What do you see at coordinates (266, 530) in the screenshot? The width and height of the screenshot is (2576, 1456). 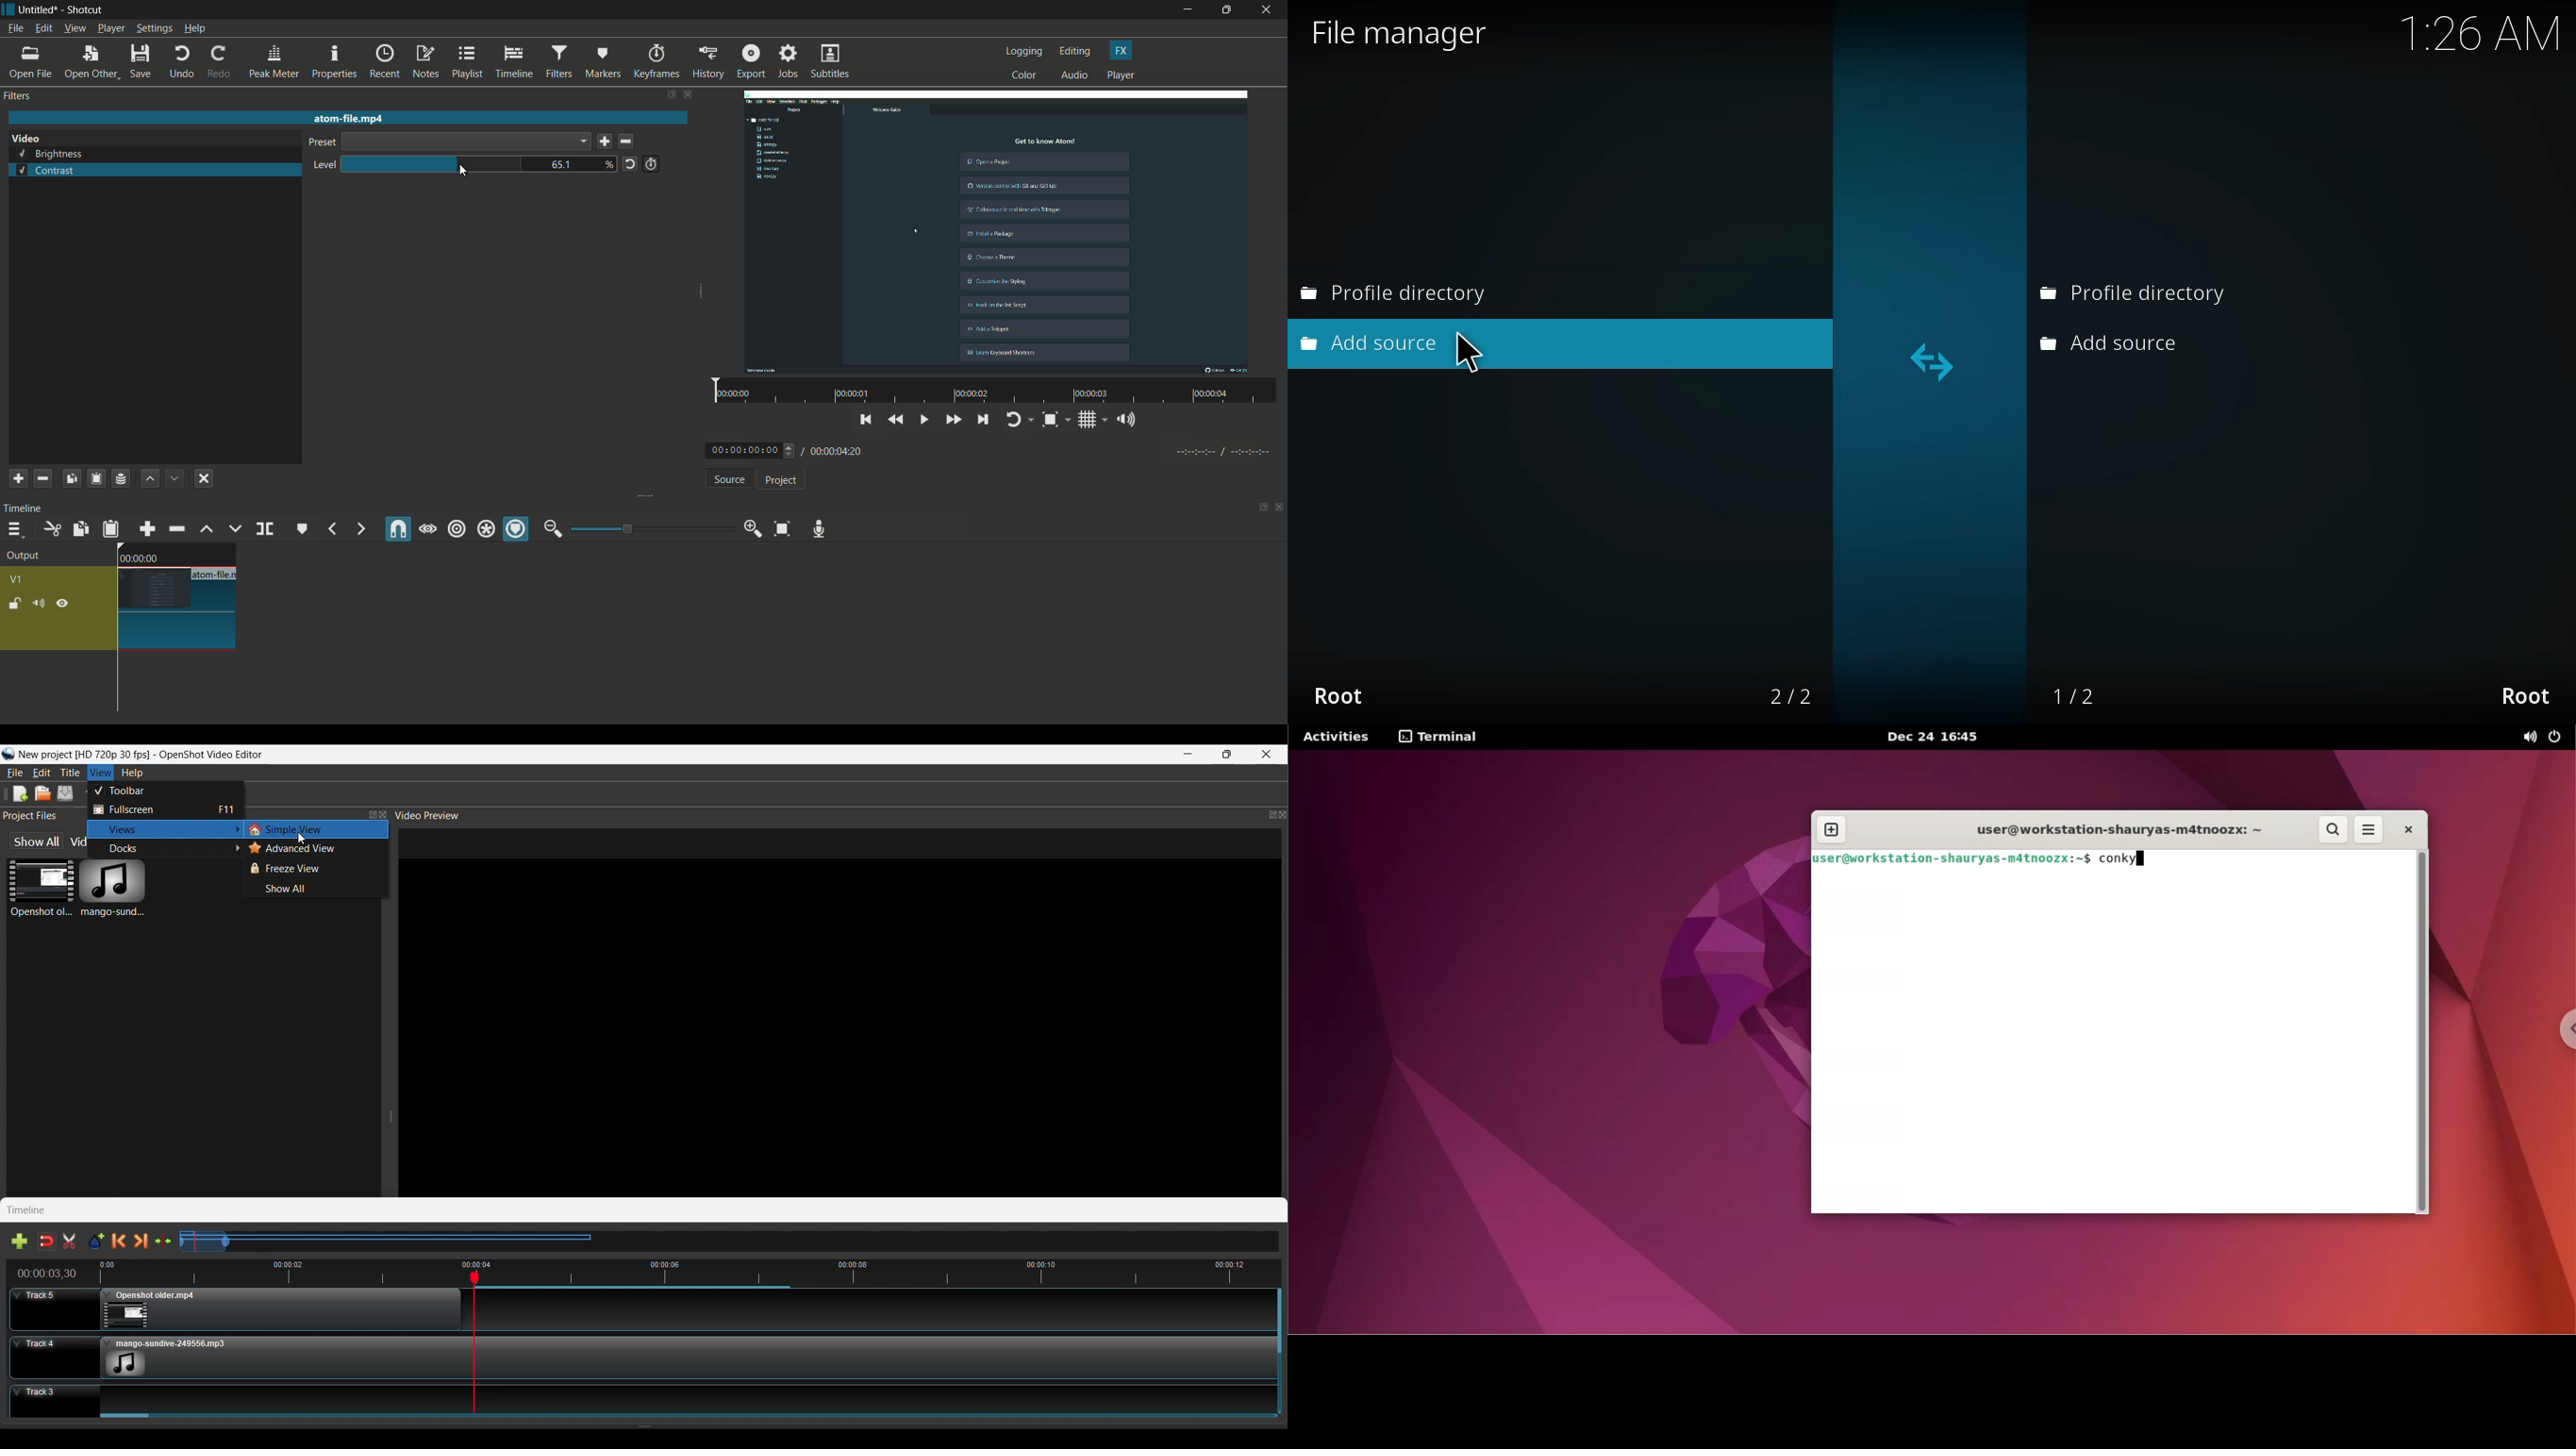 I see `split at playhead` at bounding box center [266, 530].